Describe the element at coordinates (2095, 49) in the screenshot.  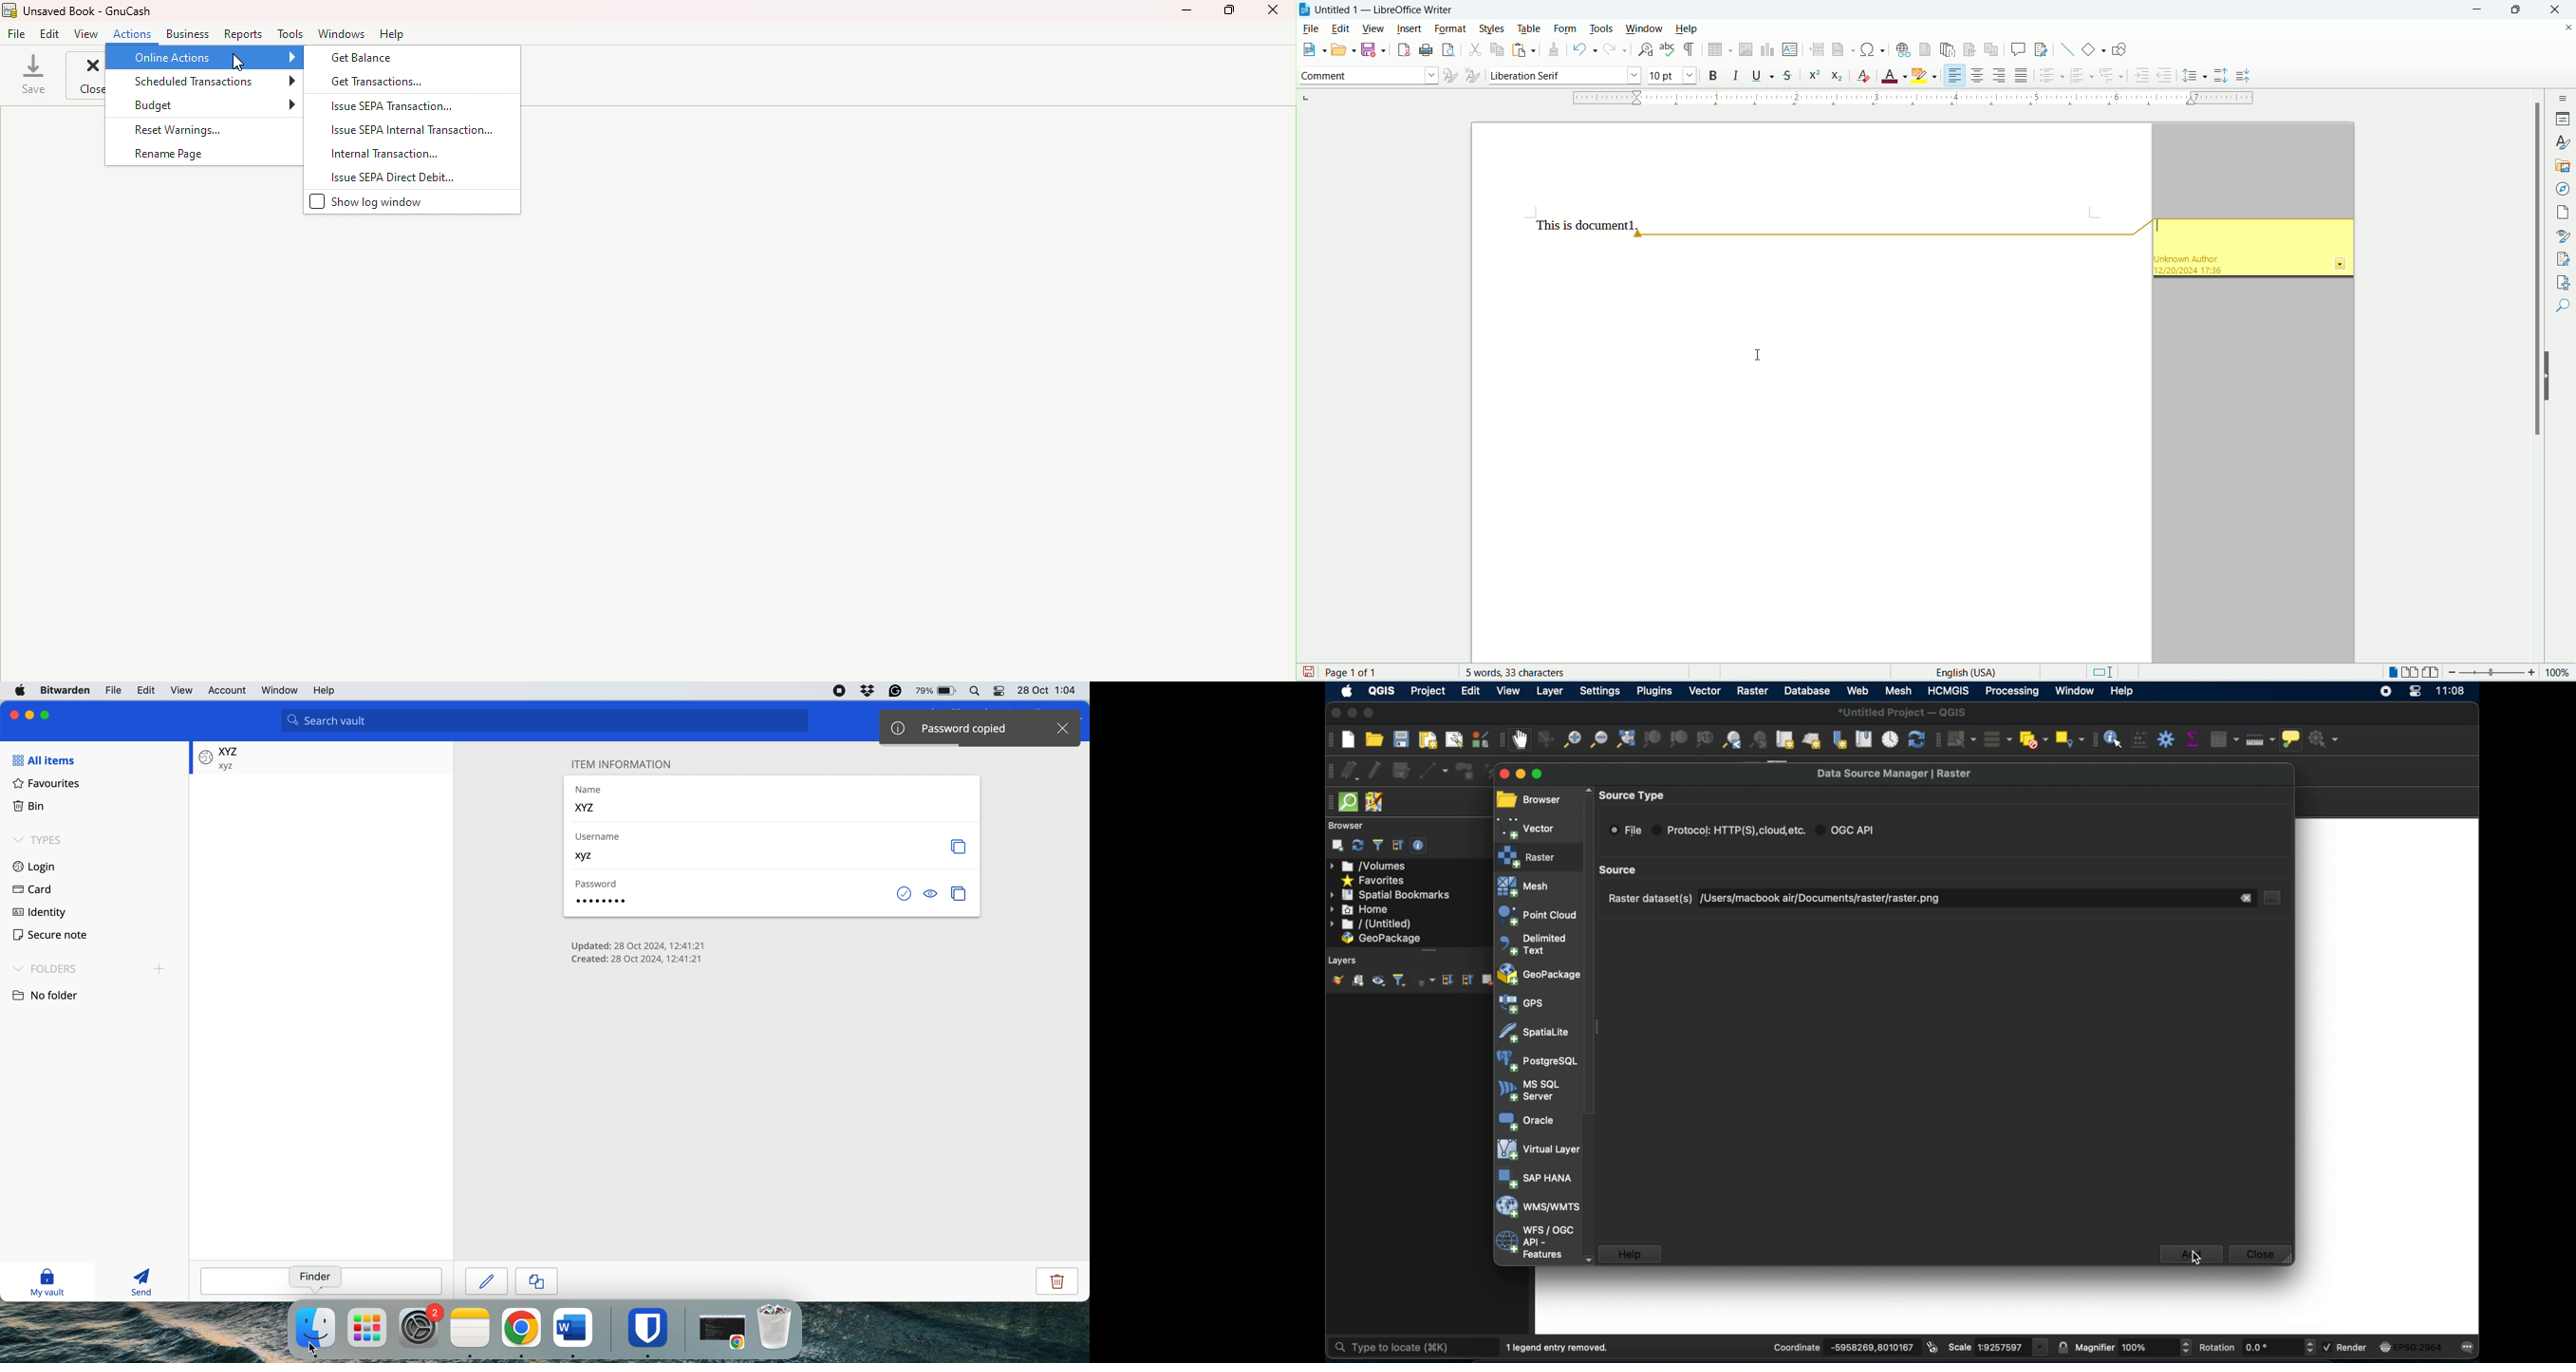
I see `basic shapes` at that location.